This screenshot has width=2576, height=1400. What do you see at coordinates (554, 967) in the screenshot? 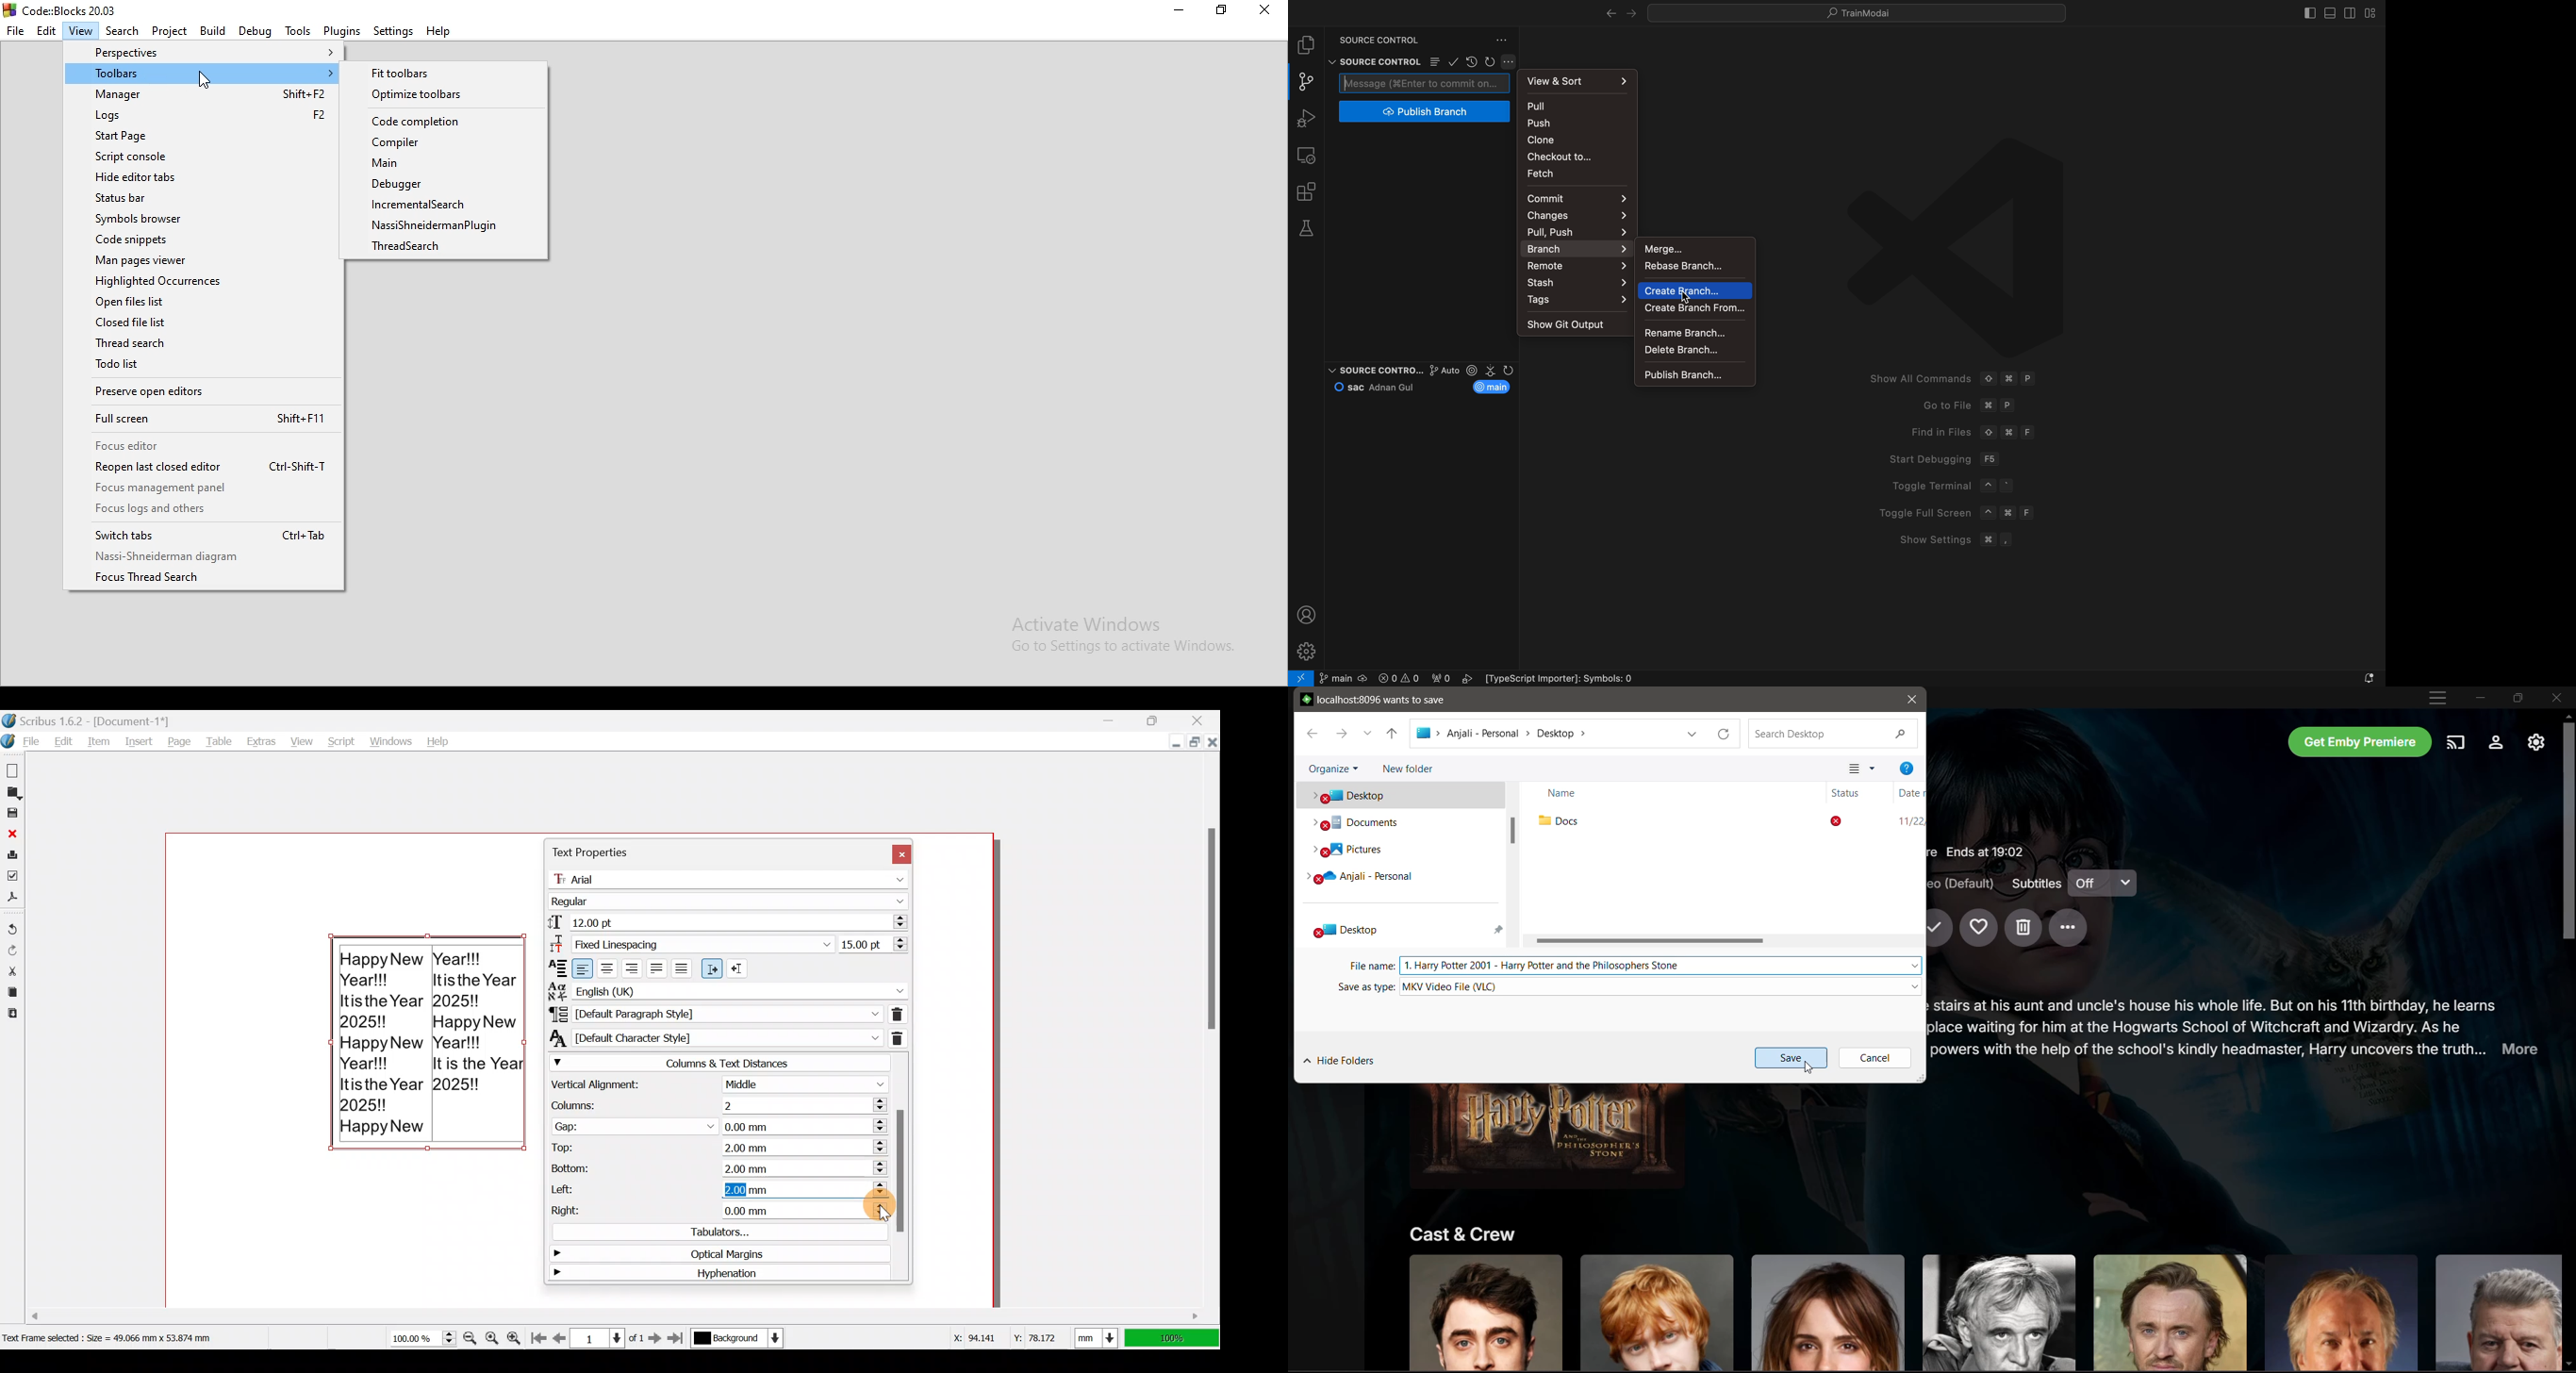
I see `Text Alignment` at bounding box center [554, 967].